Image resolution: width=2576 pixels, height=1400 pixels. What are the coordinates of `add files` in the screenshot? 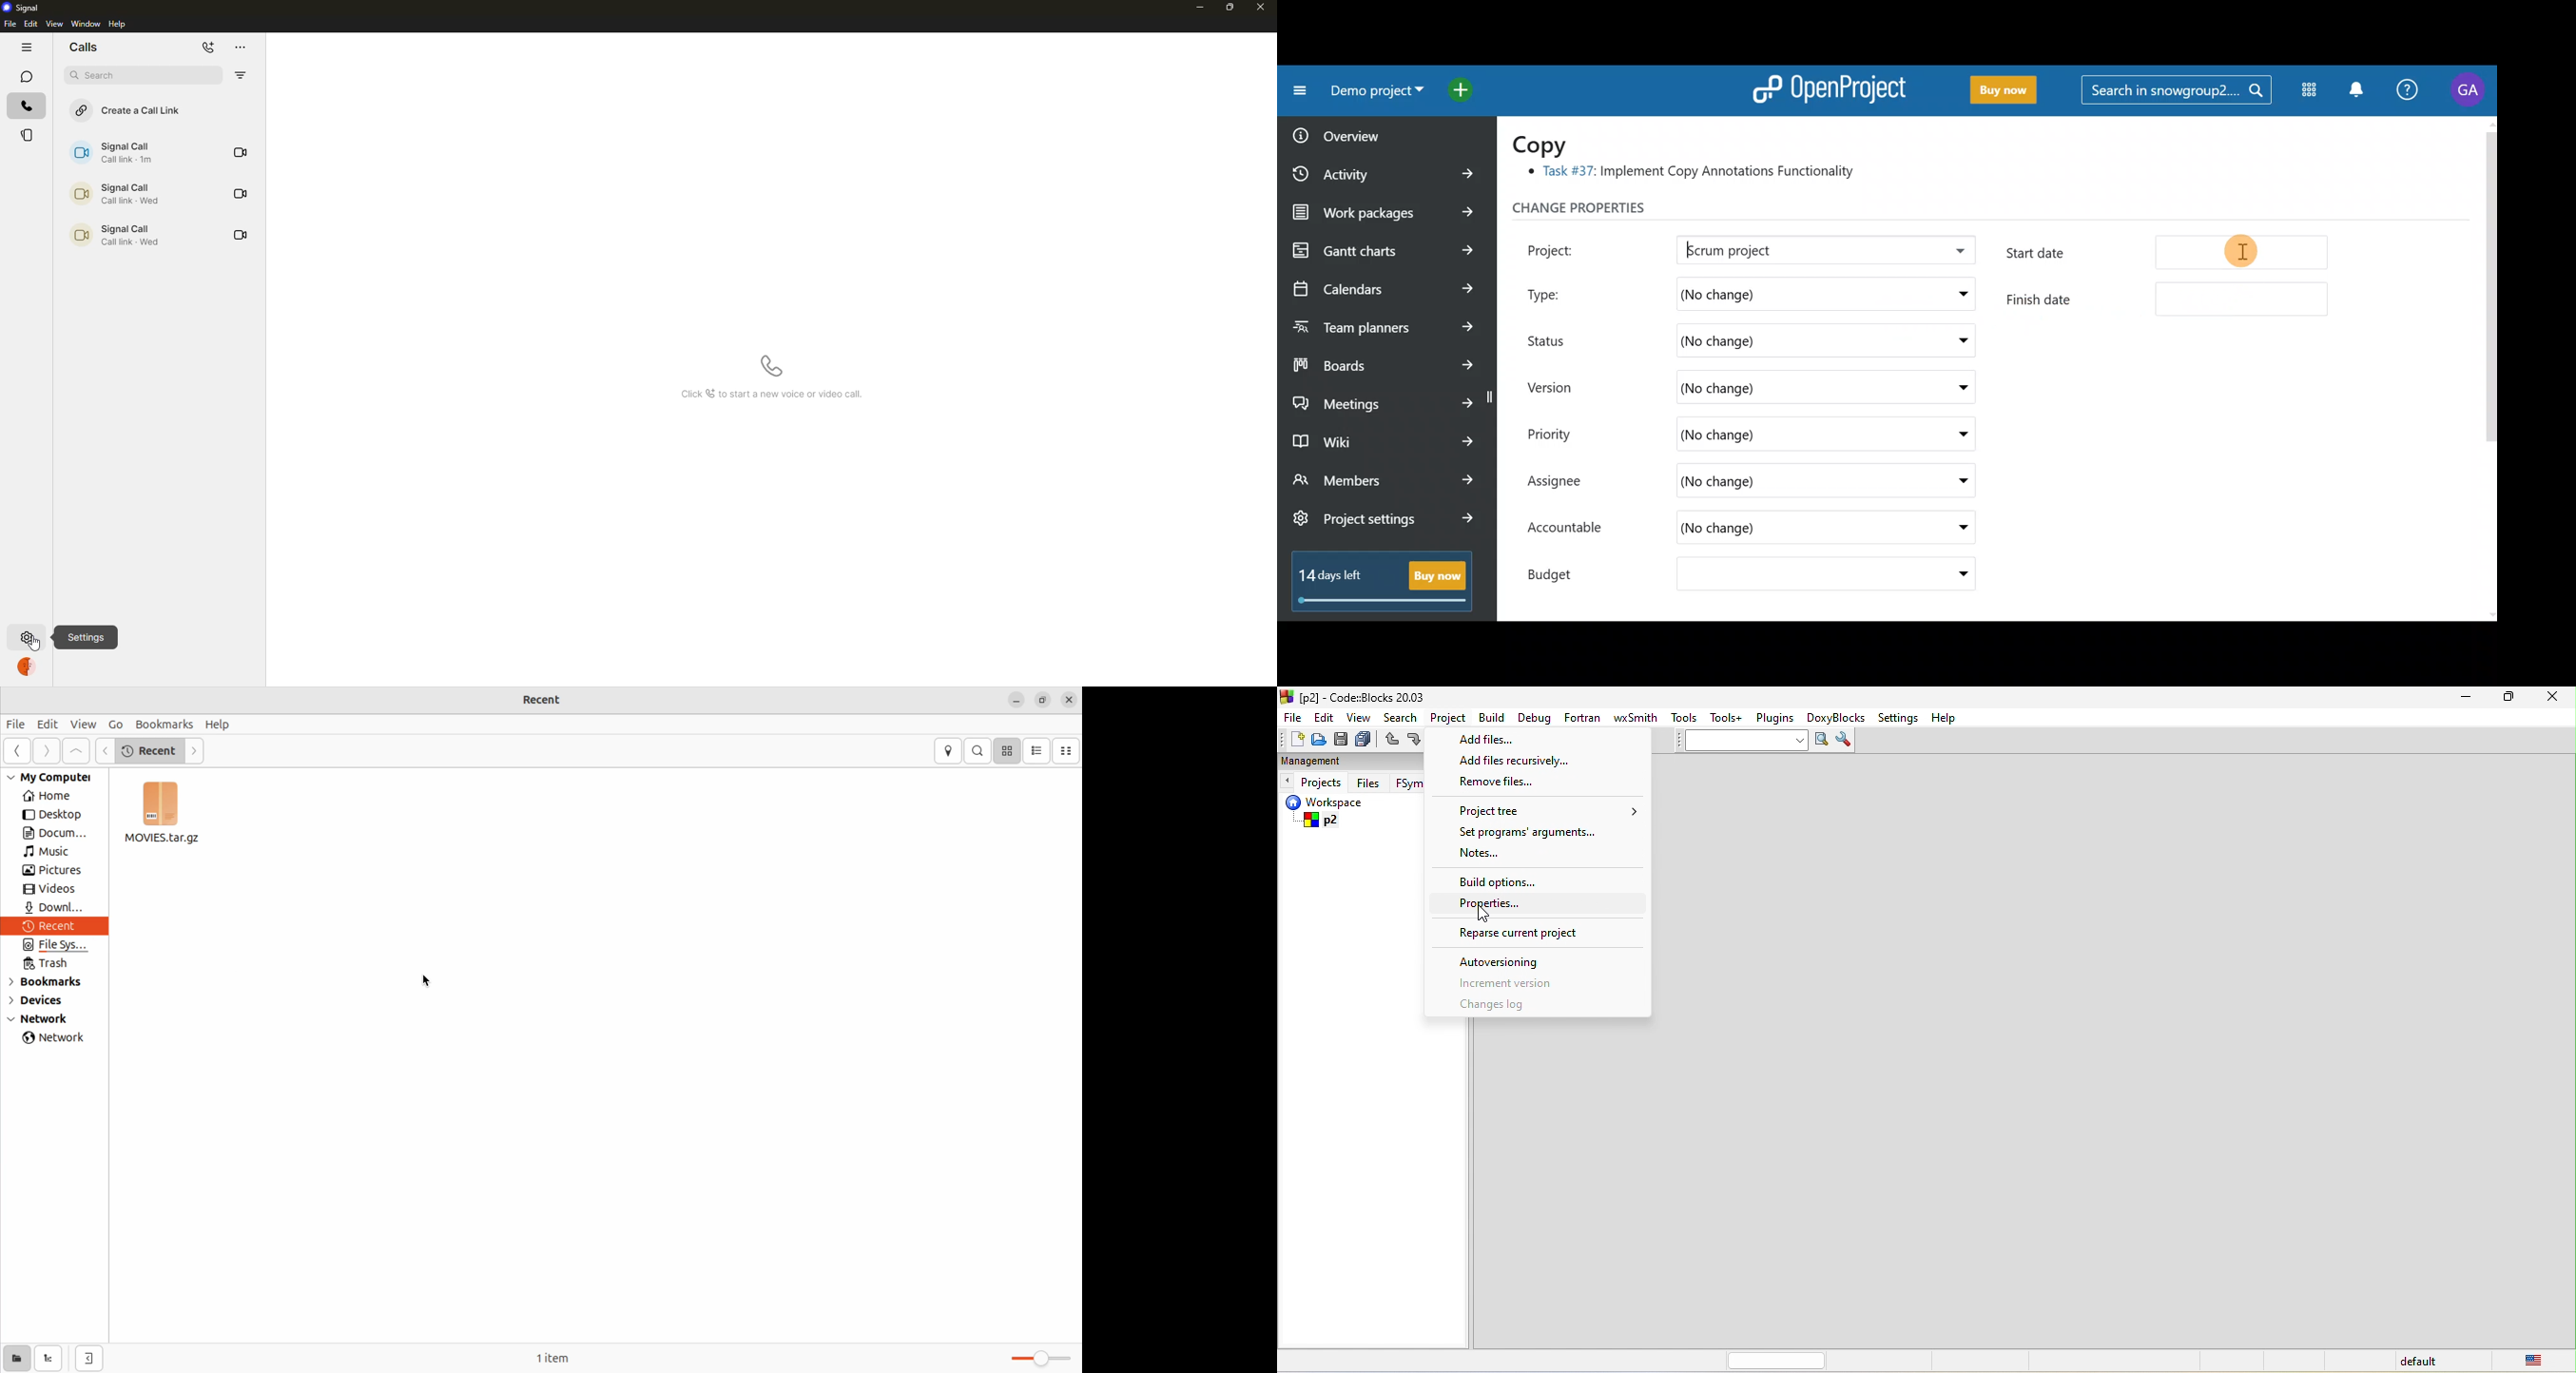 It's located at (1504, 740).